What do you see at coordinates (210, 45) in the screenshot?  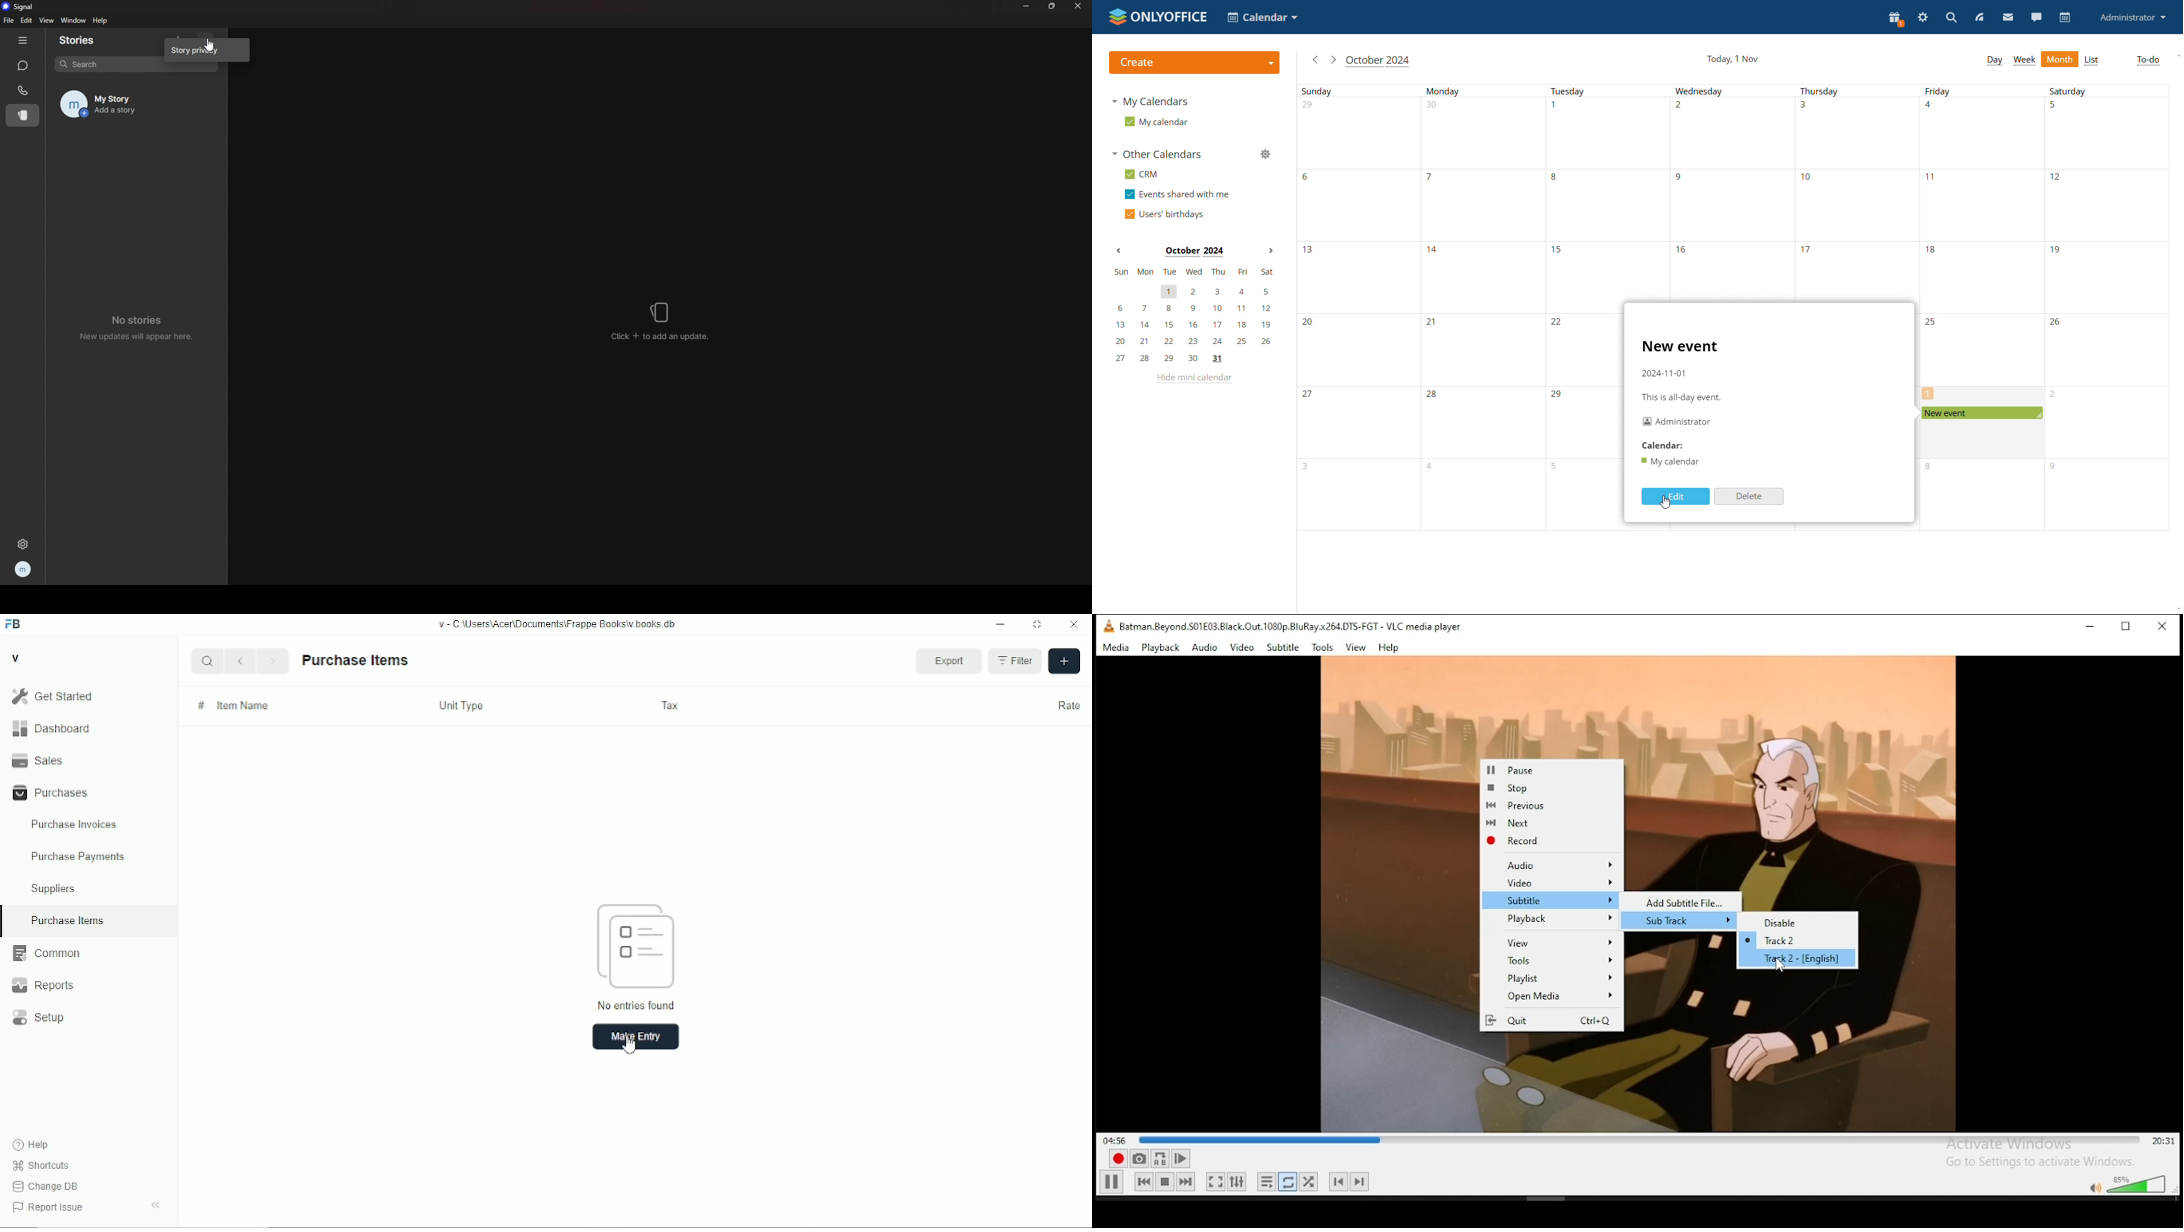 I see `cursor` at bounding box center [210, 45].